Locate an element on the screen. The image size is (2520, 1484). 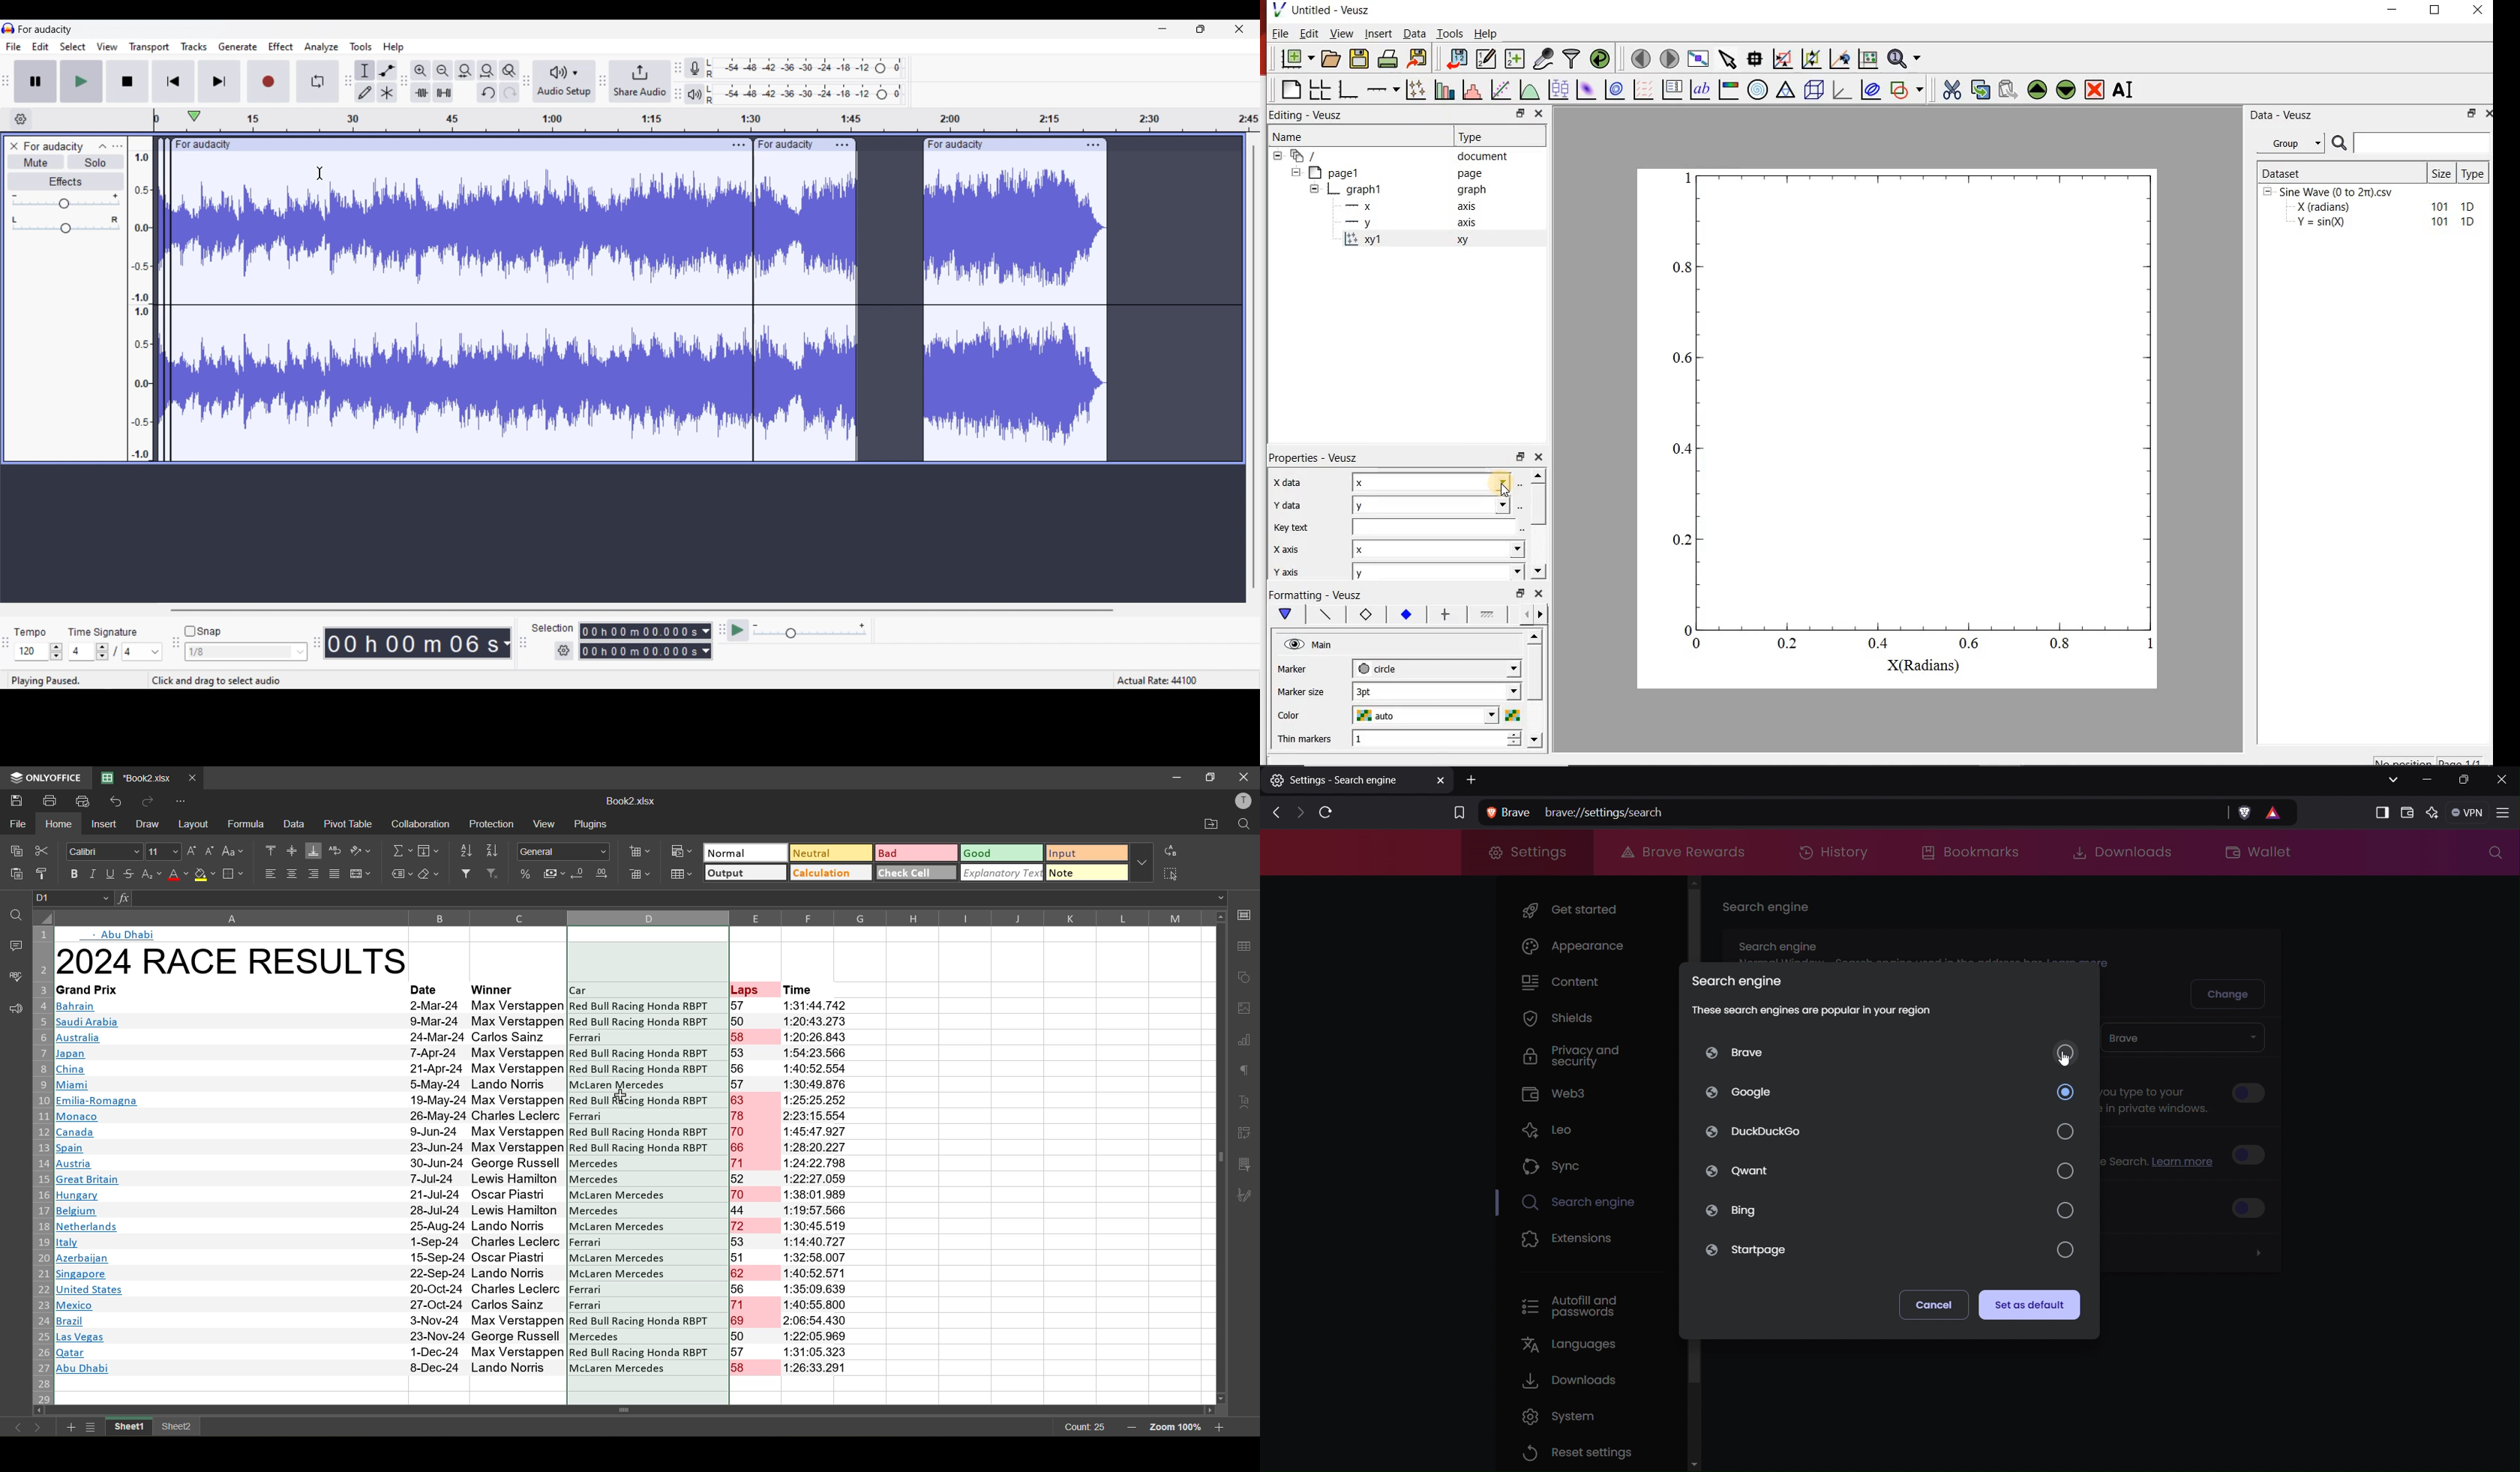
sheet2 is located at coordinates (177, 1428).